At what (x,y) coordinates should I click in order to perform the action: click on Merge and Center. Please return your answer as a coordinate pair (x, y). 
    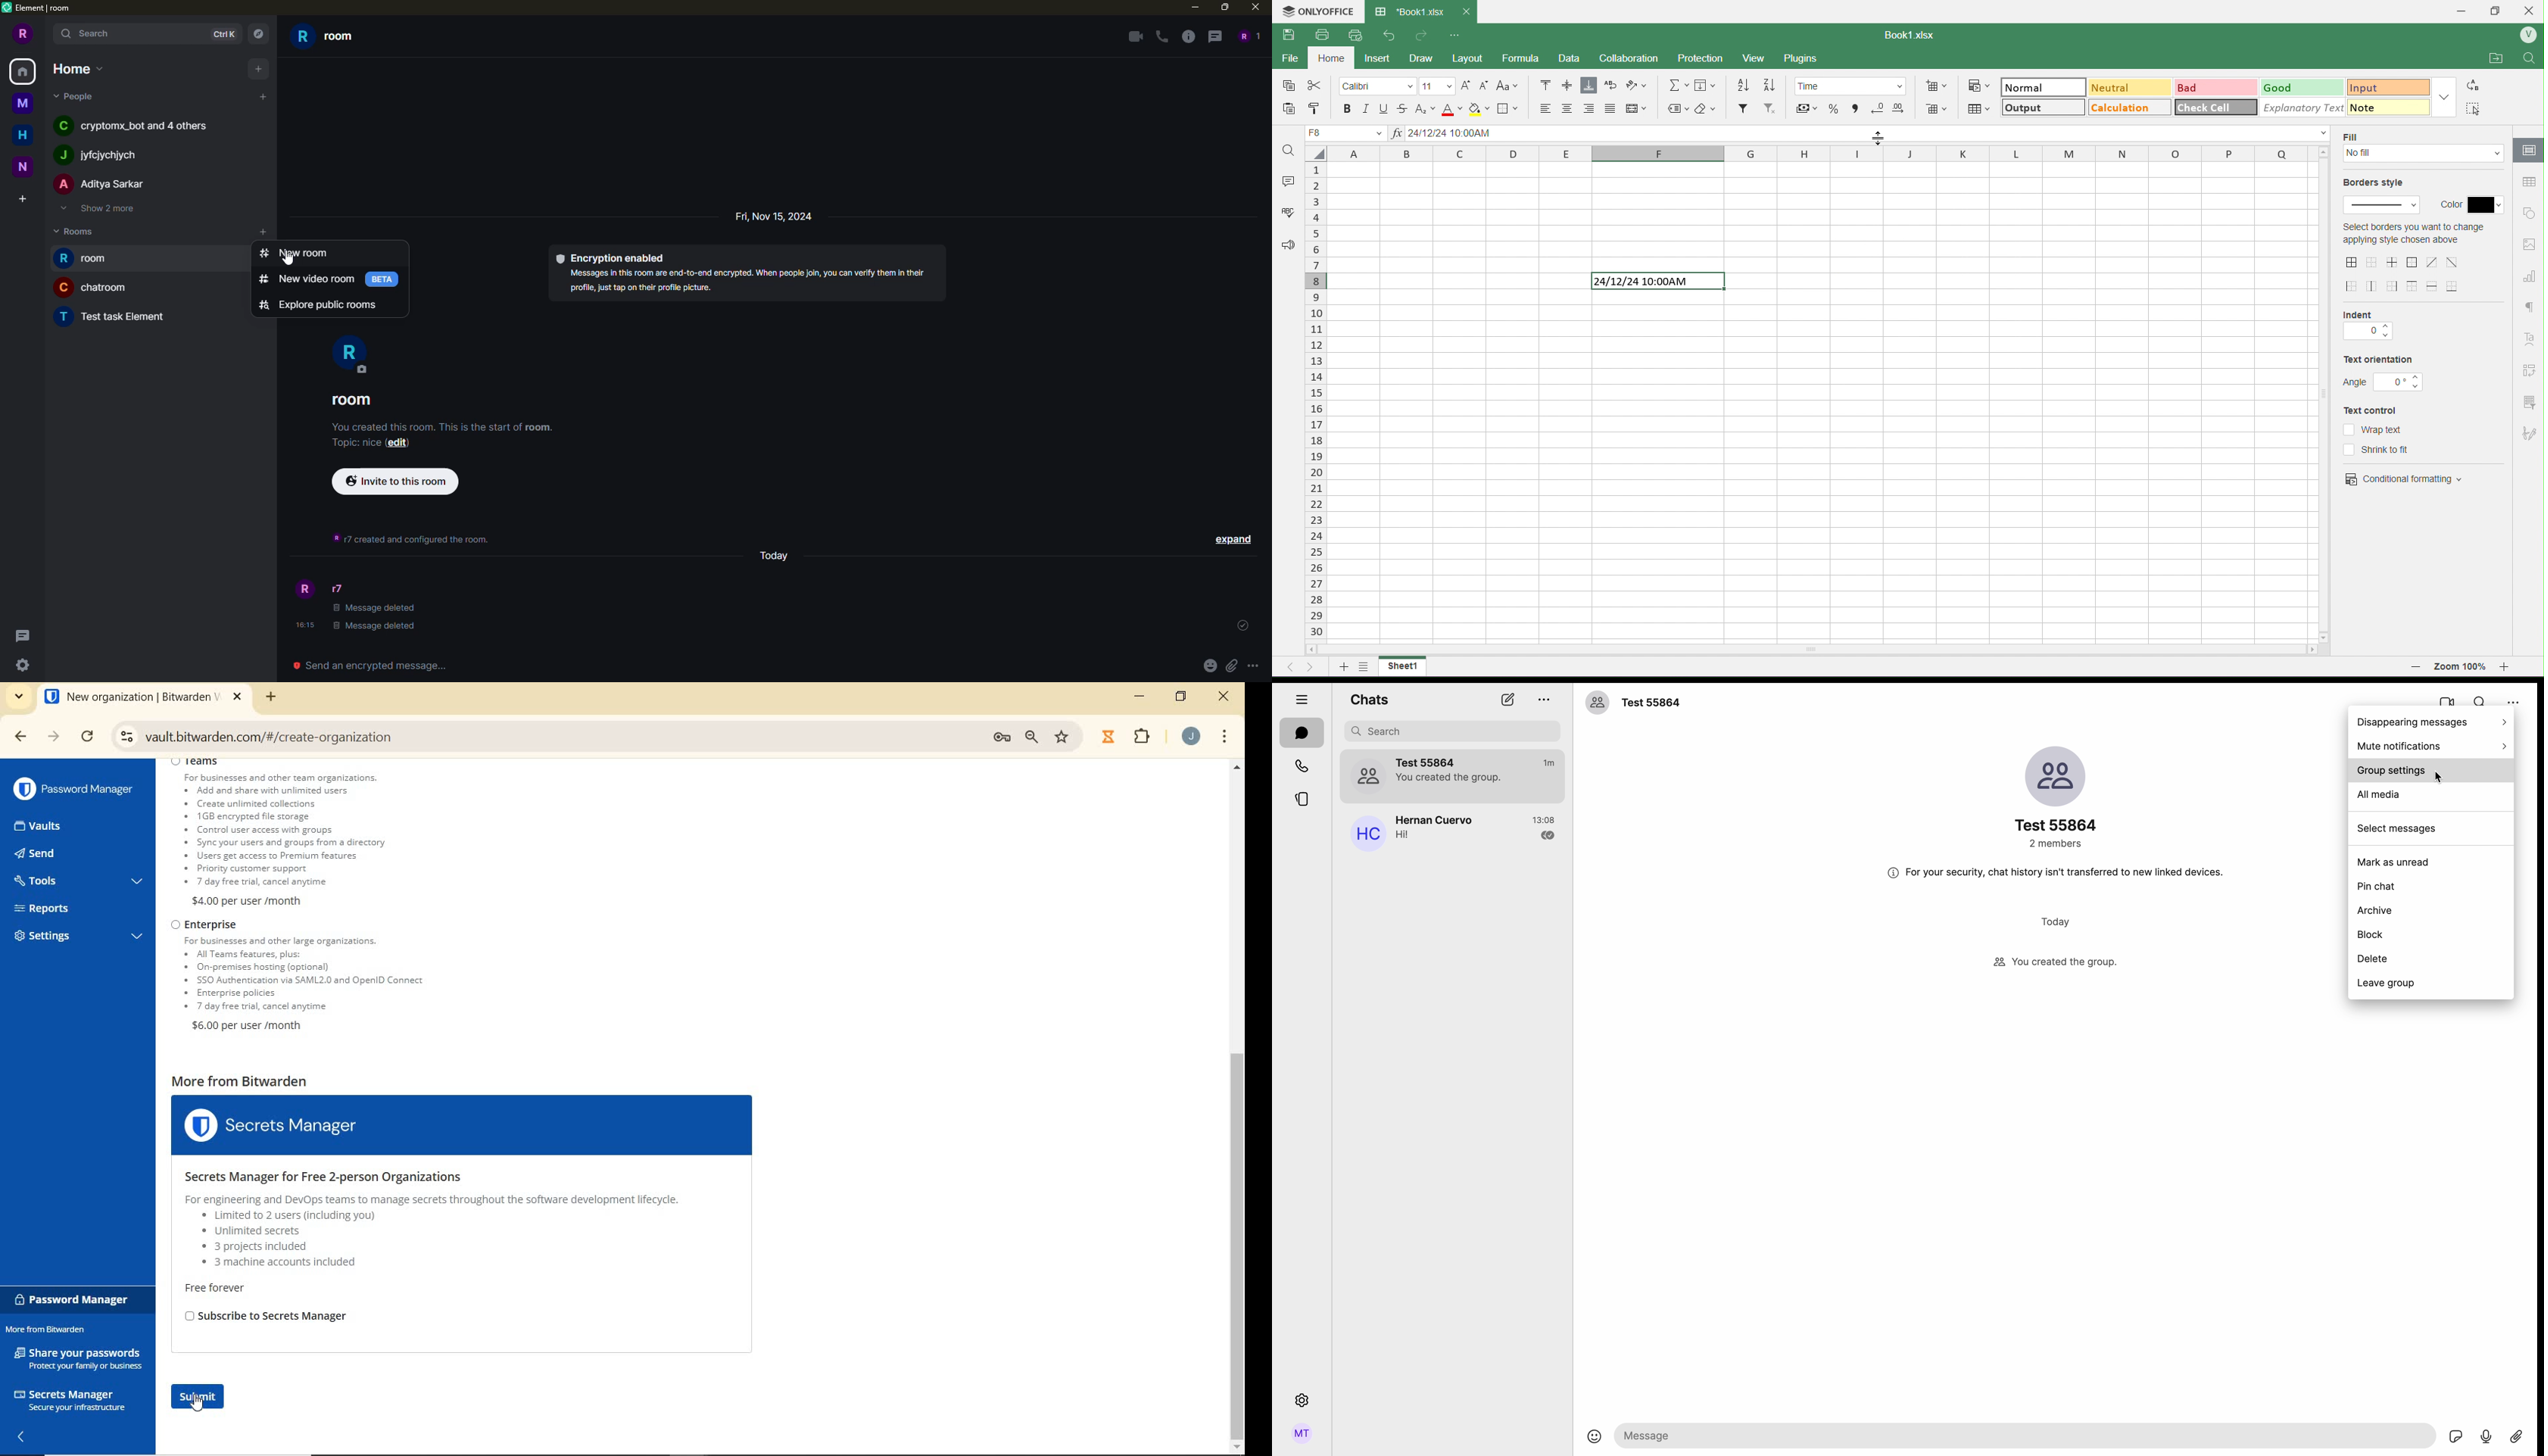
    Looking at the image, I should click on (1638, 107).